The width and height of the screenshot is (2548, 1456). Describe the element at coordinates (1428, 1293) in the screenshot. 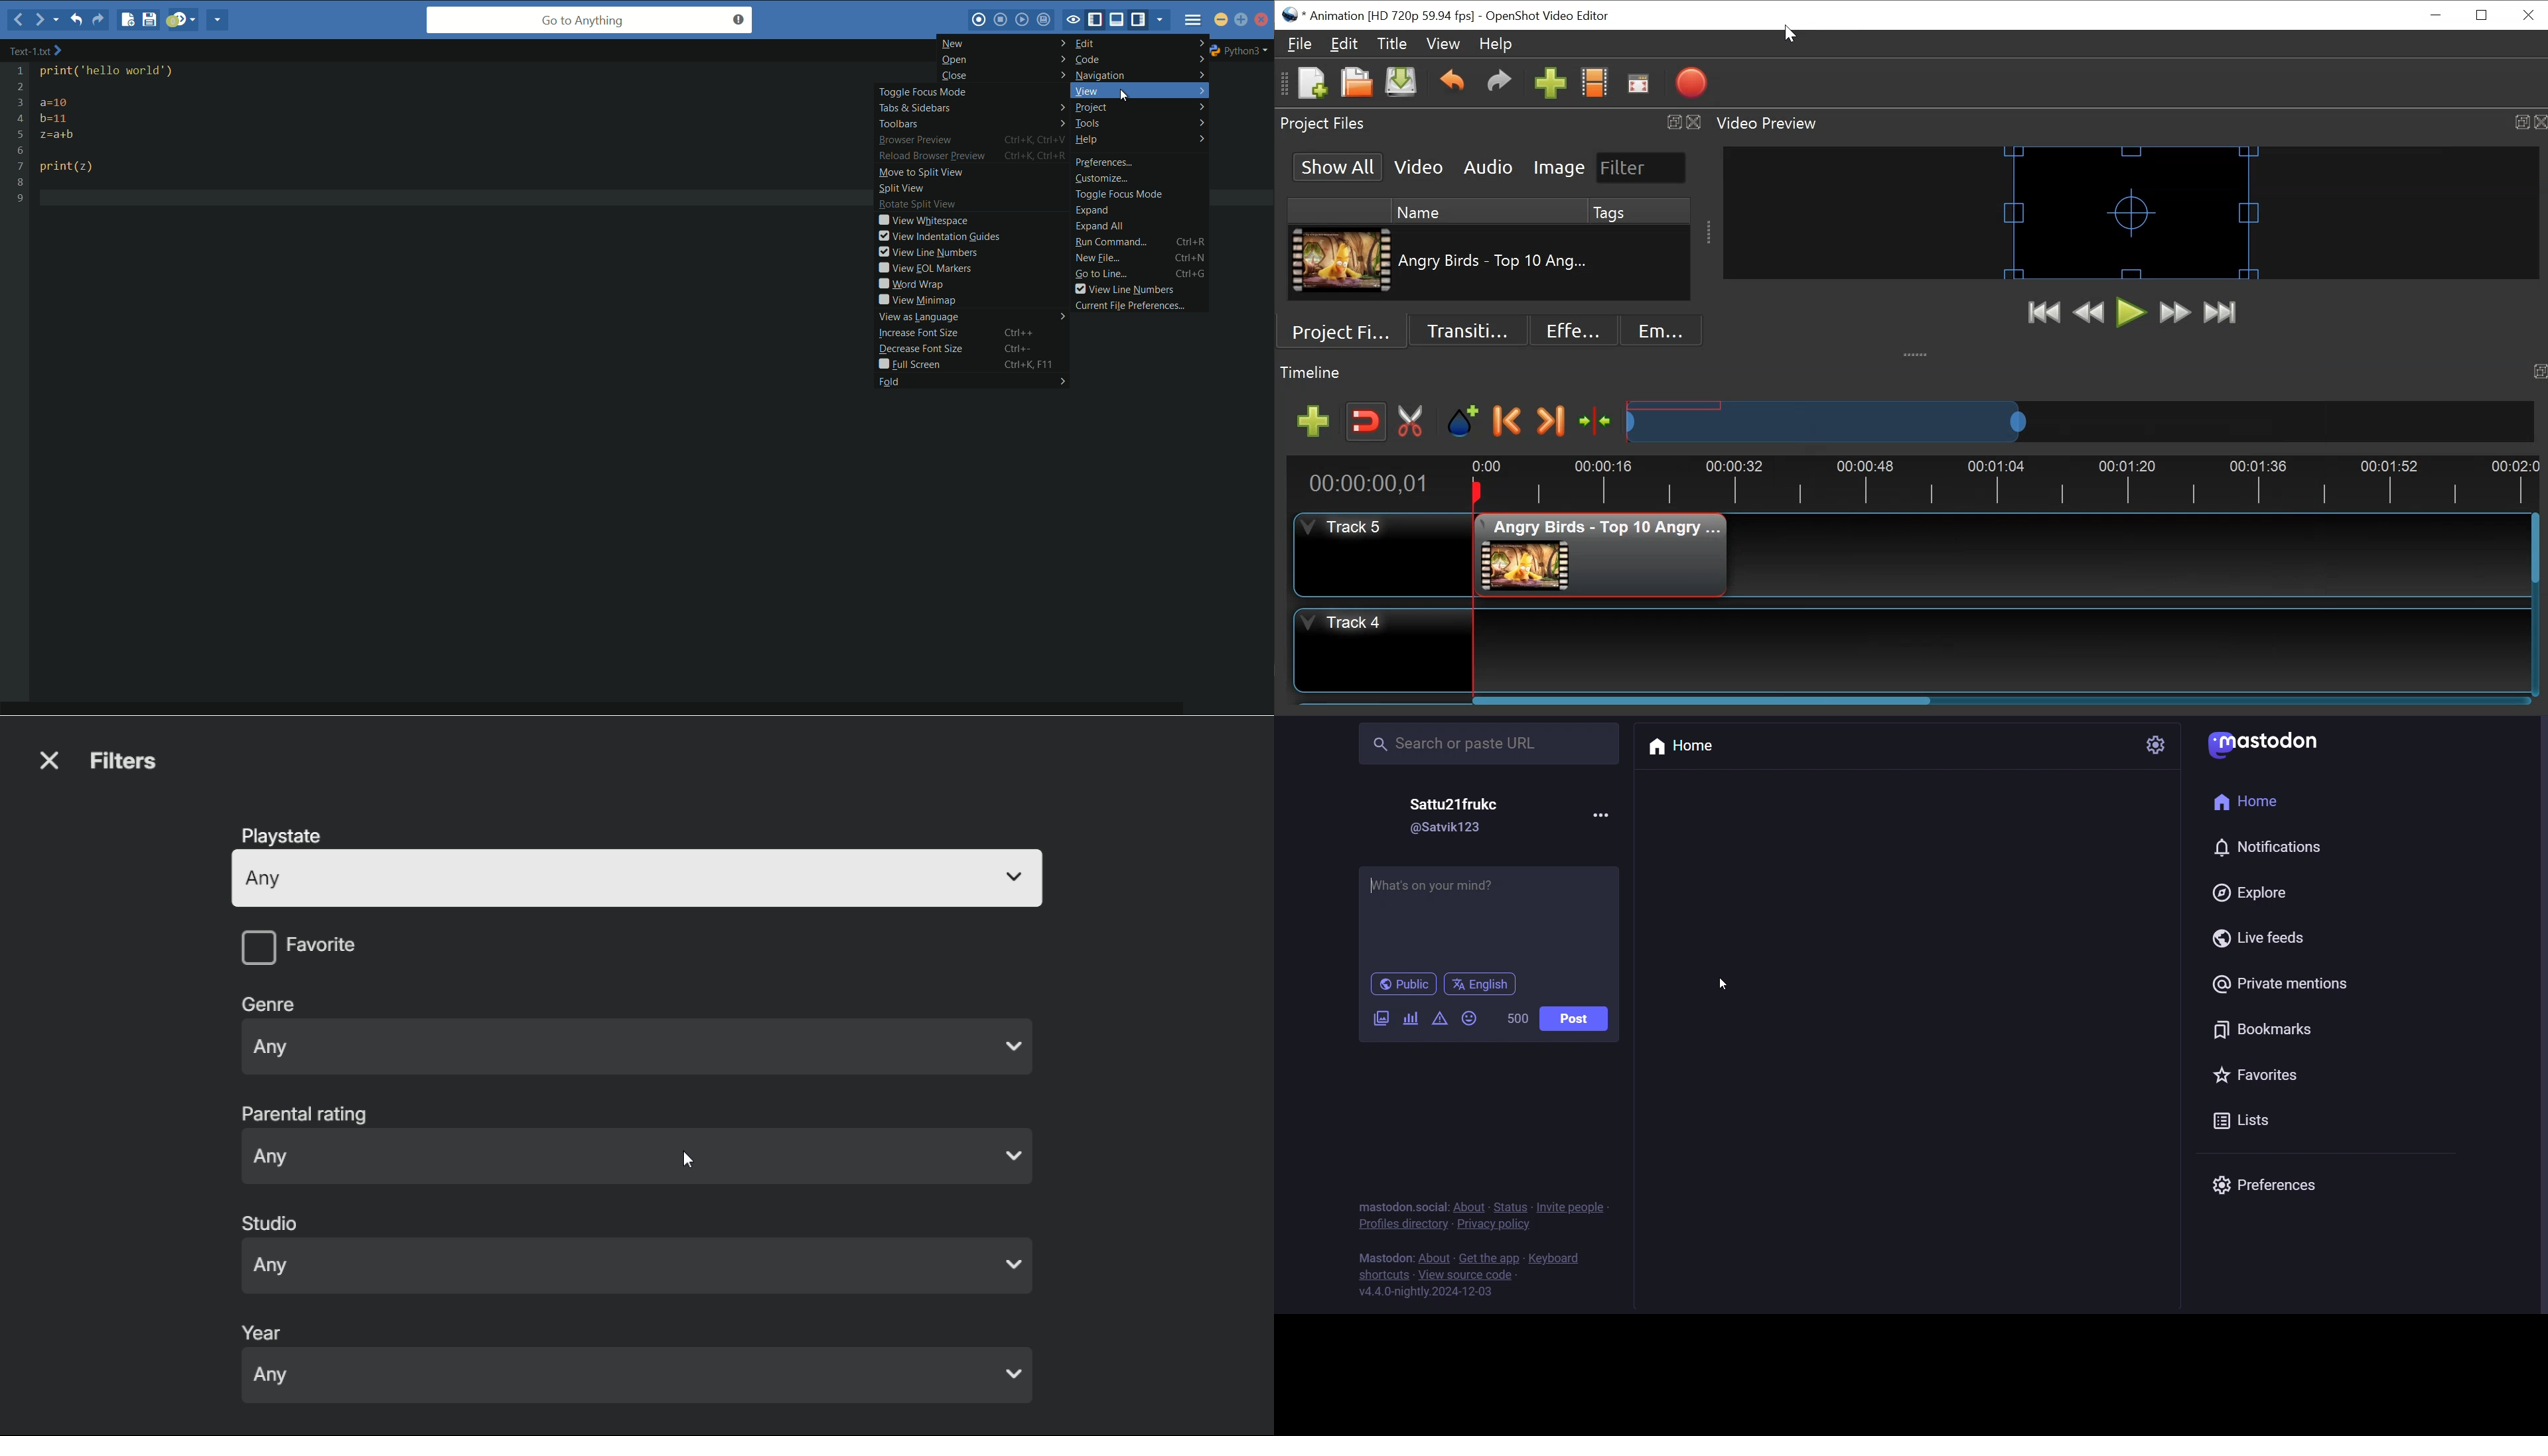

I see `version` at that location.